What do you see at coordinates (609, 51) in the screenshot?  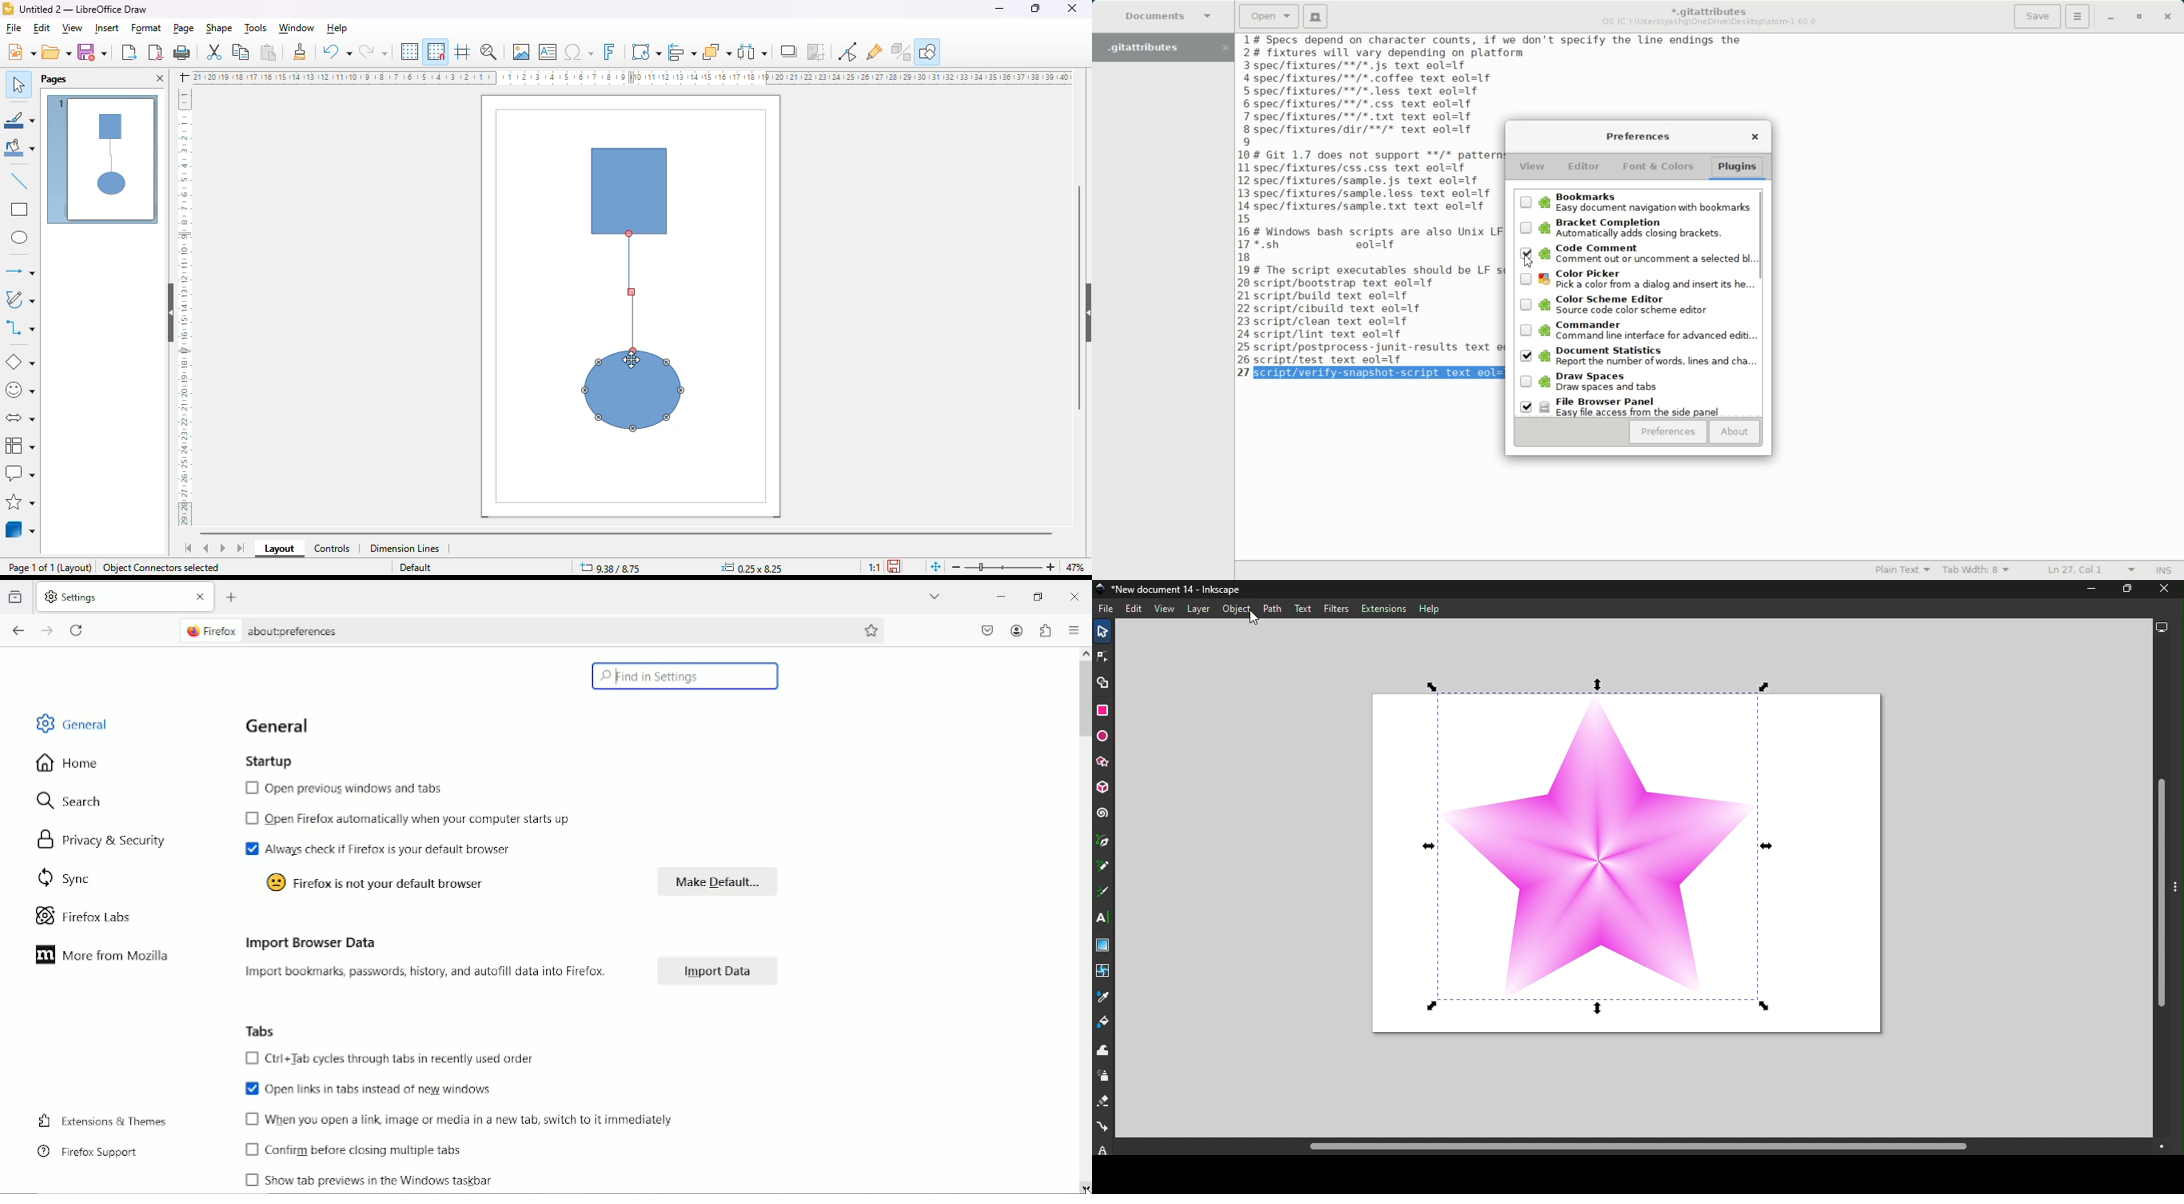 I see `insert fontwork text` at bounding box center [609, 51].